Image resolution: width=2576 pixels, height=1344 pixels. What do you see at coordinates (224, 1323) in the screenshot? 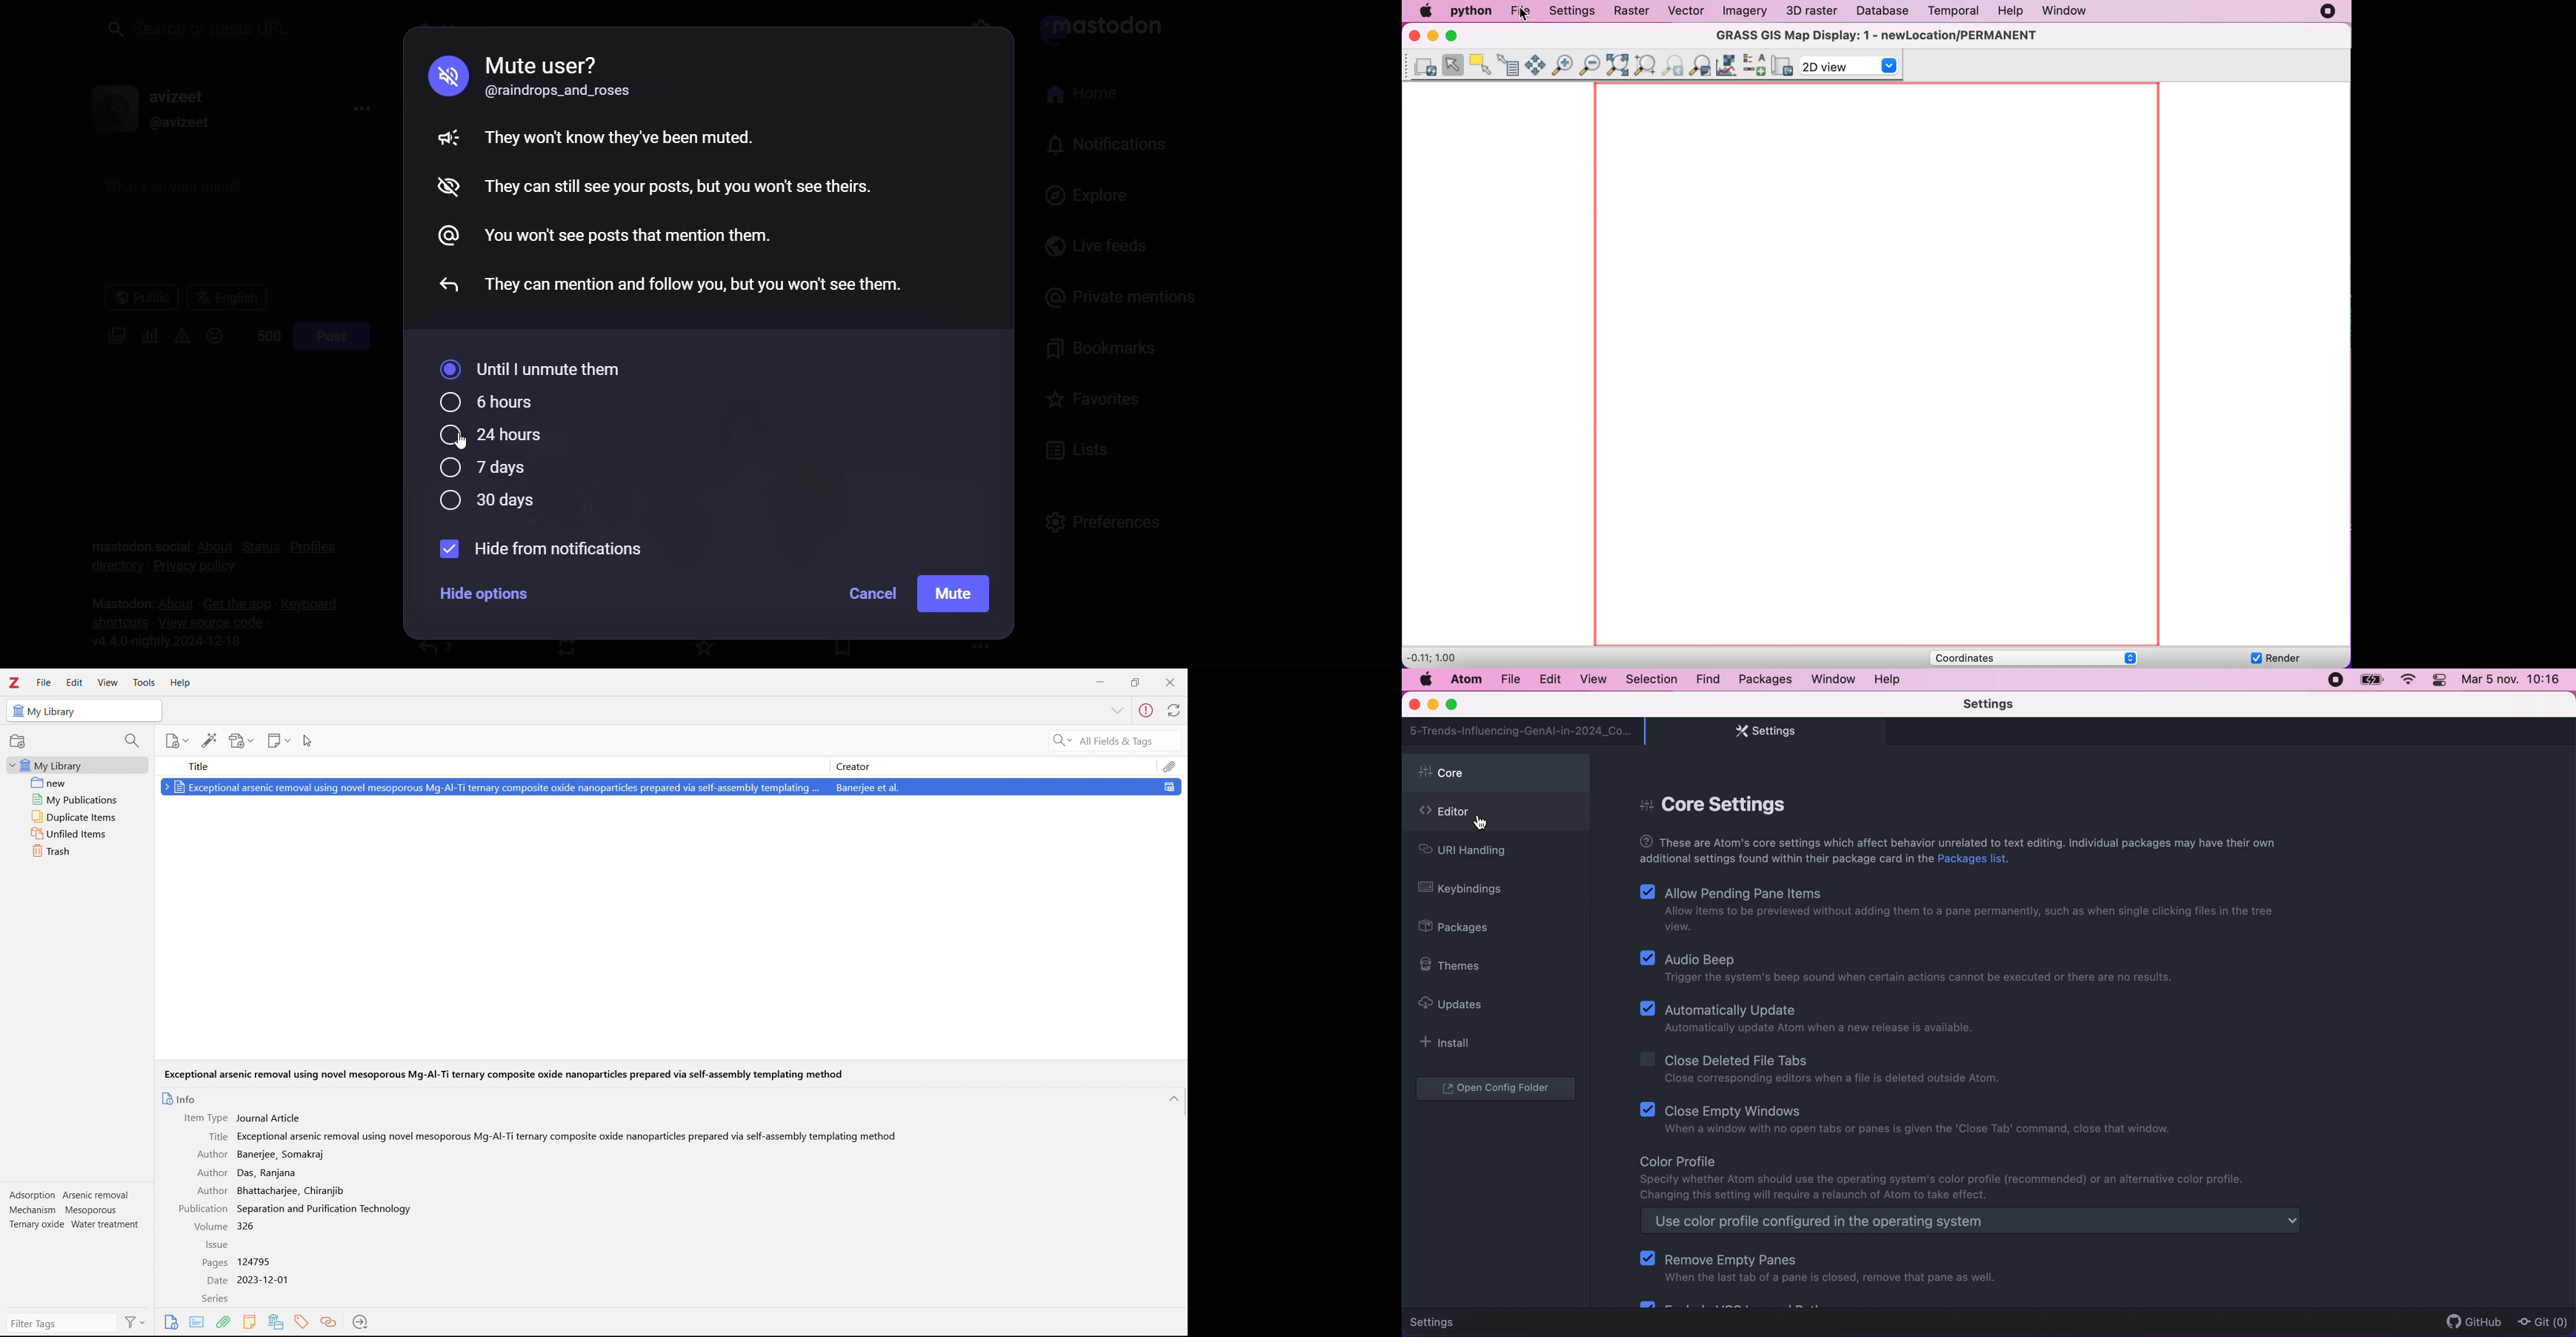
I see `attachments` at bounding box center [224, 1323].